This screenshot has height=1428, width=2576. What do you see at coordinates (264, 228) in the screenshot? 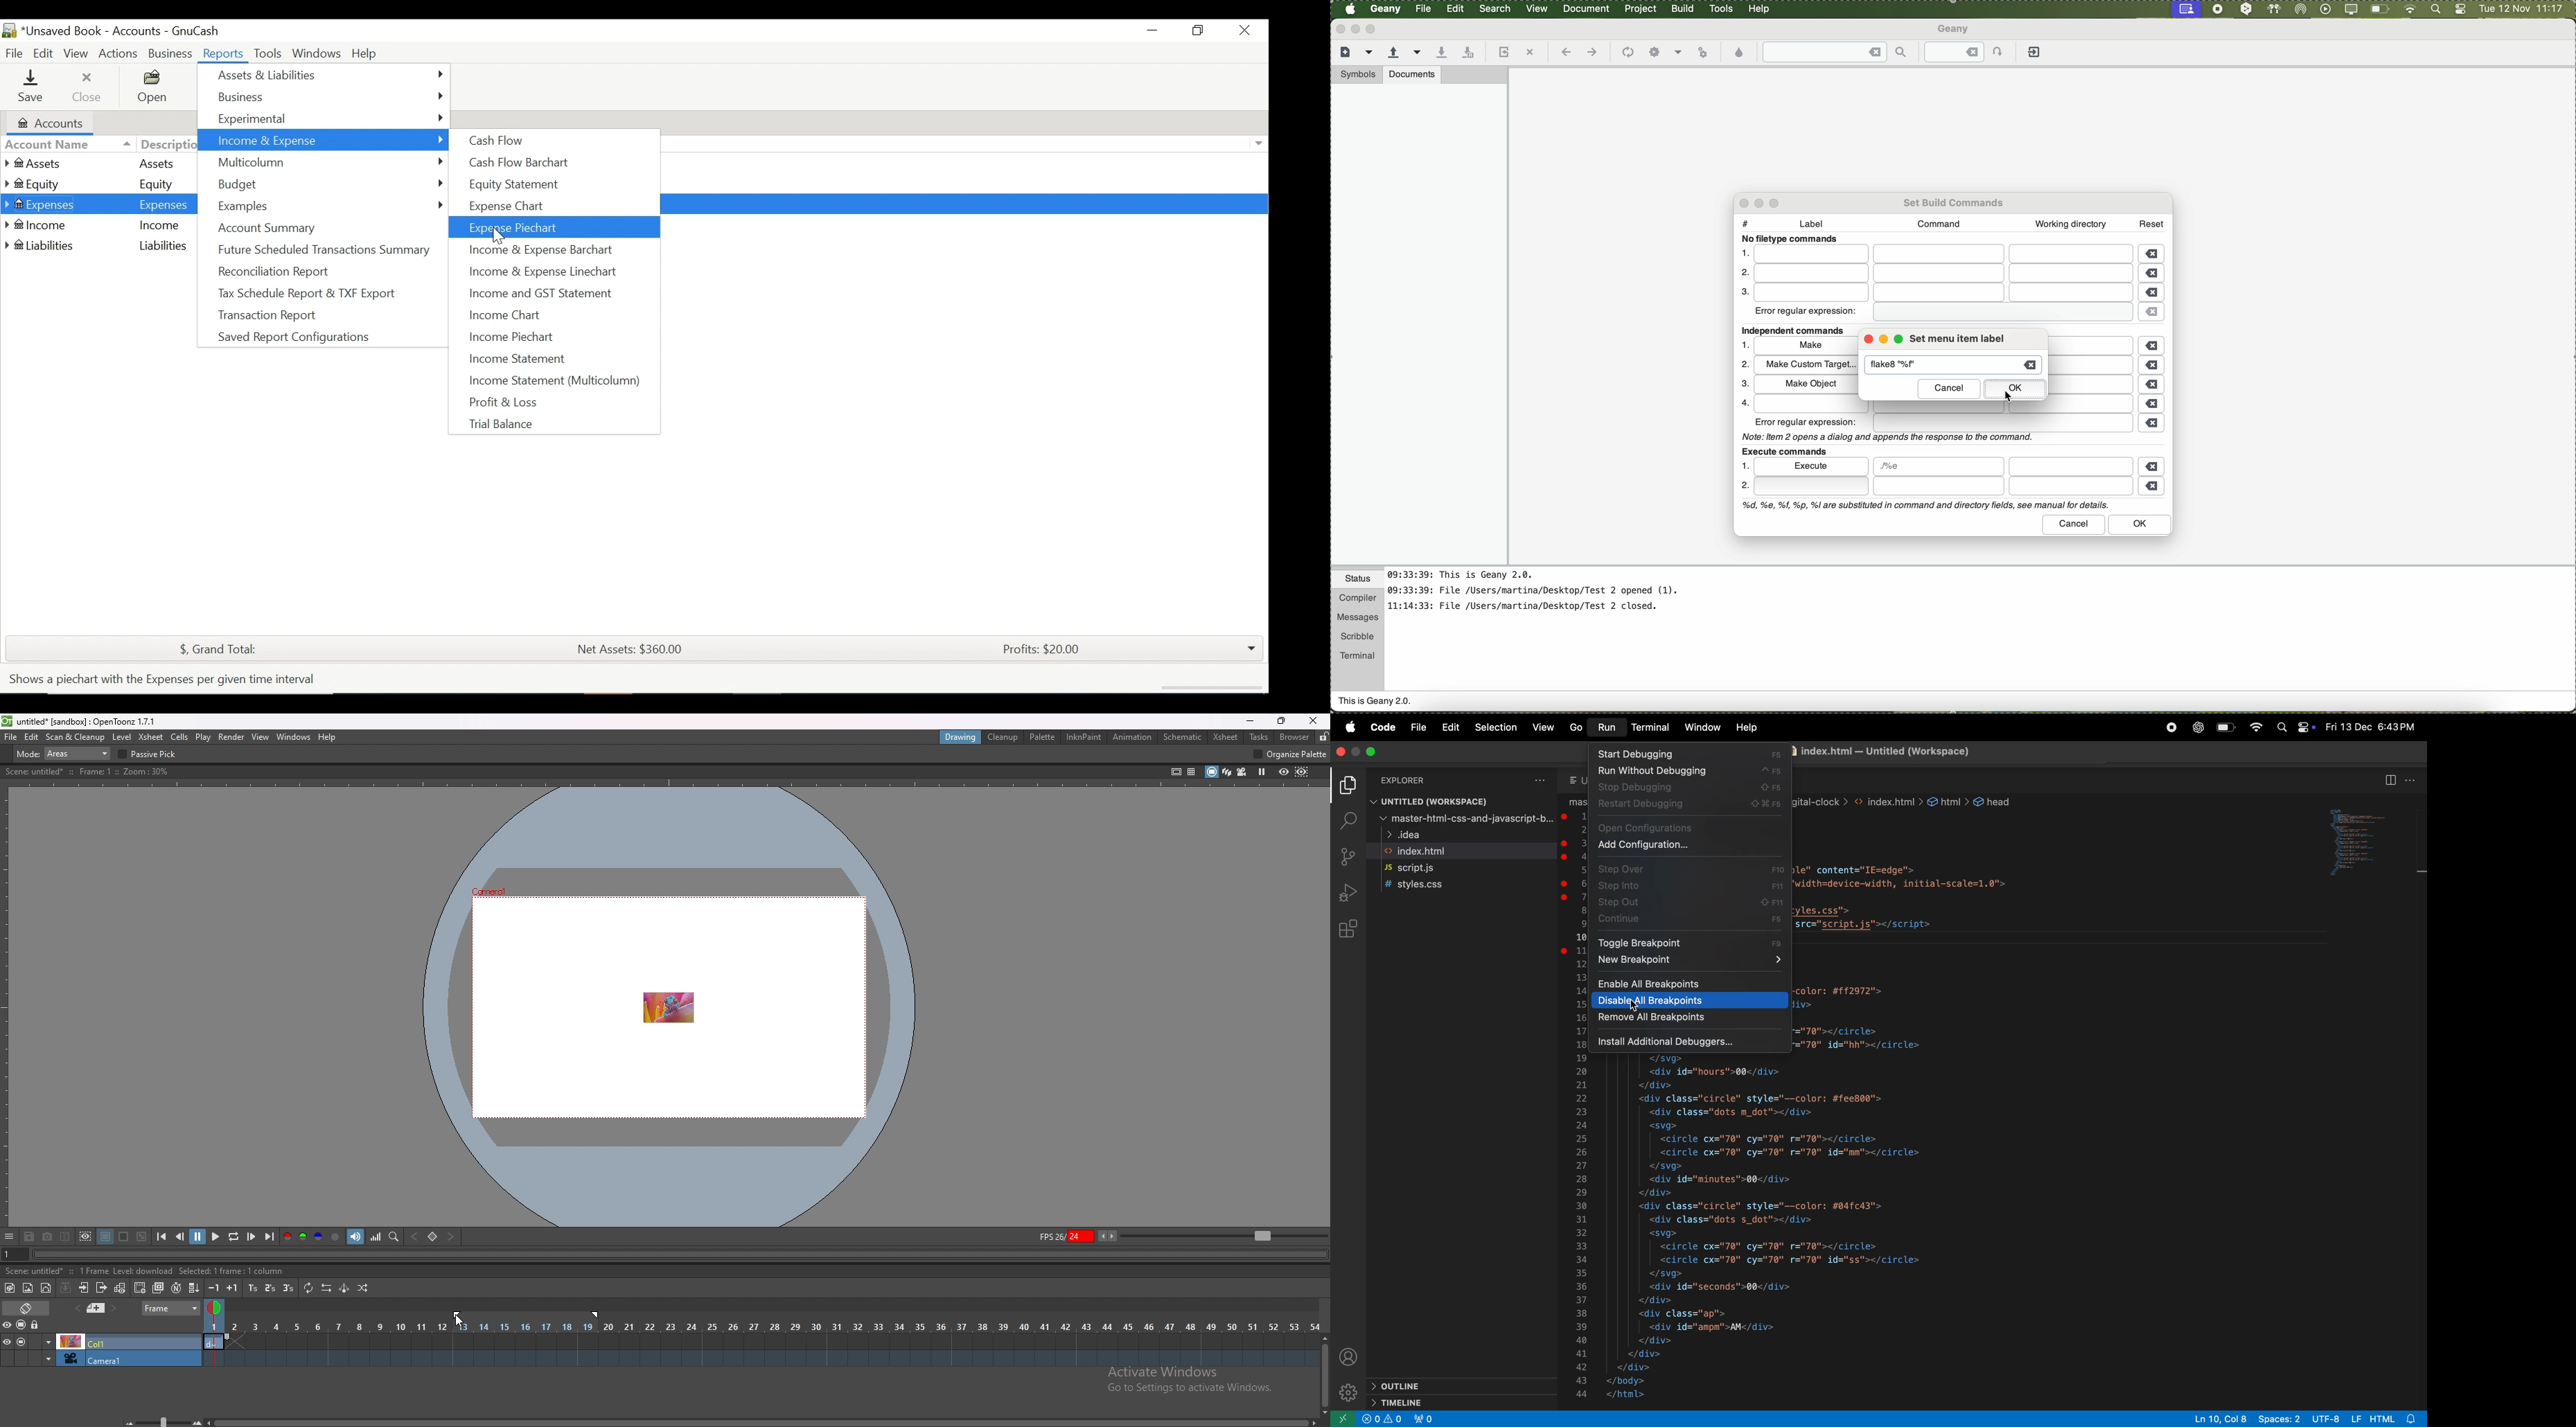
I see `Account Summary` at bounding box center [264, 228].